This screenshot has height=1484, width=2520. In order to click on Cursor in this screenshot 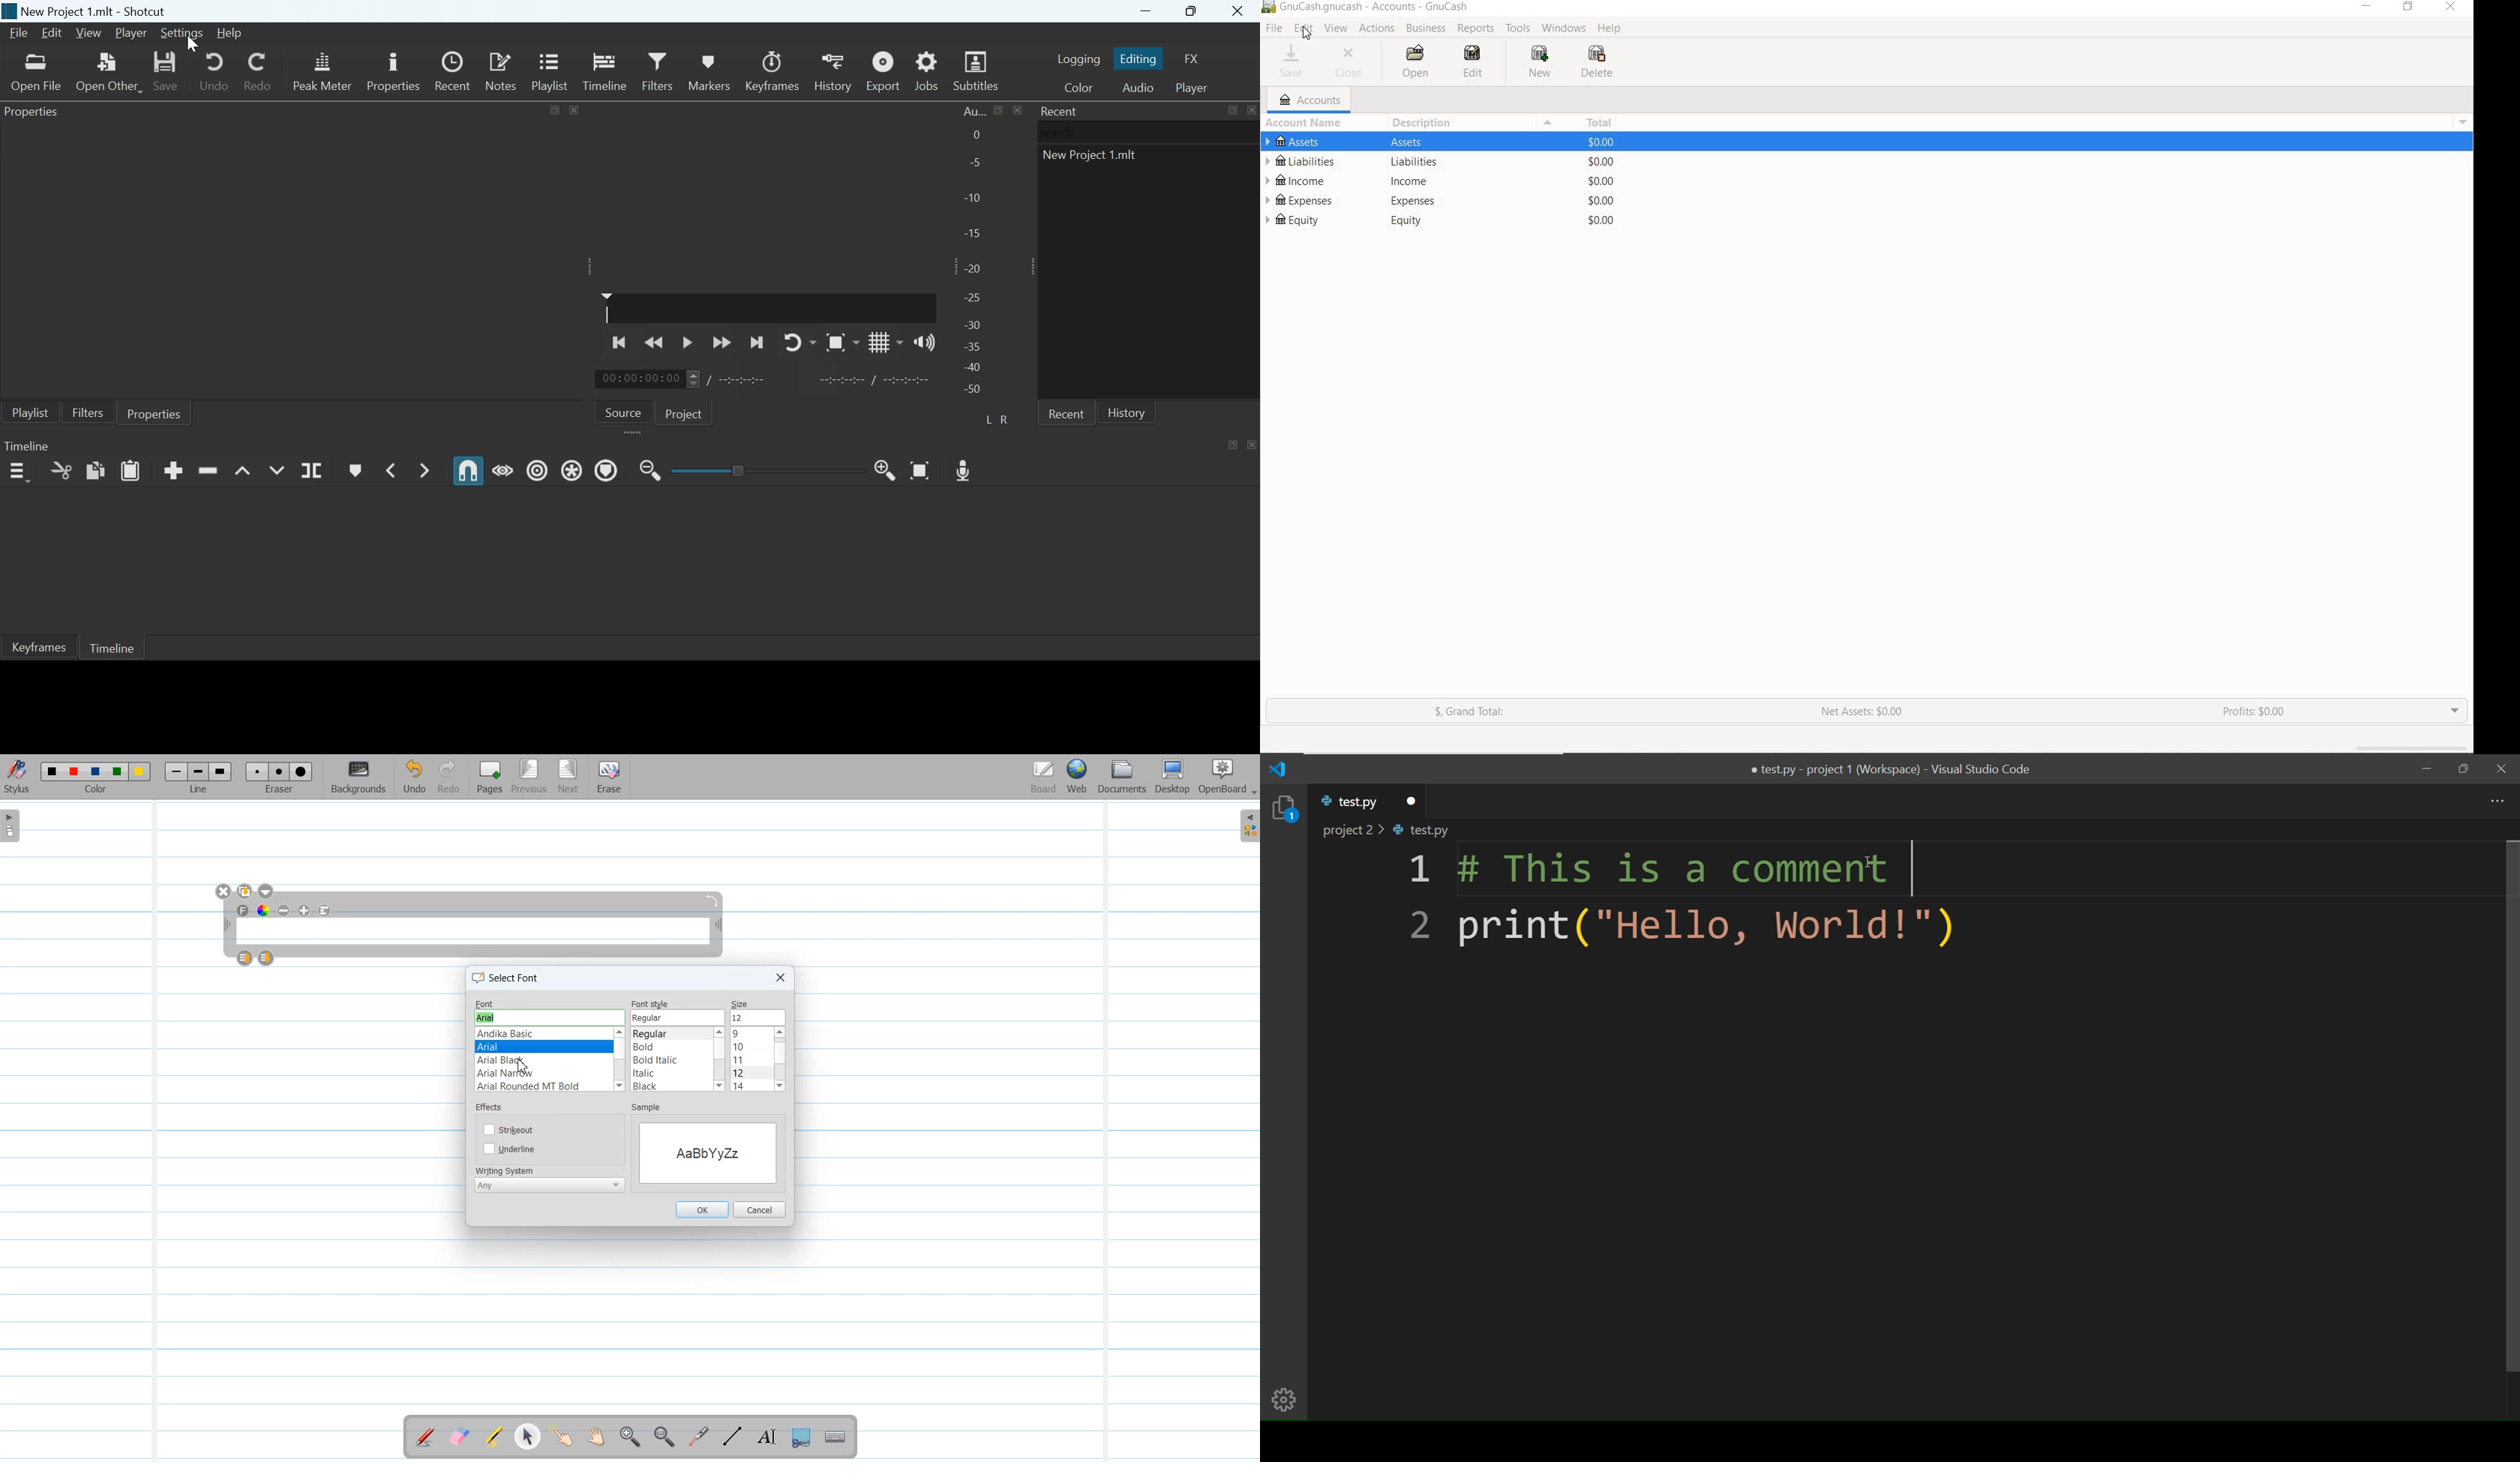, I will do `click(1308, 33)`.